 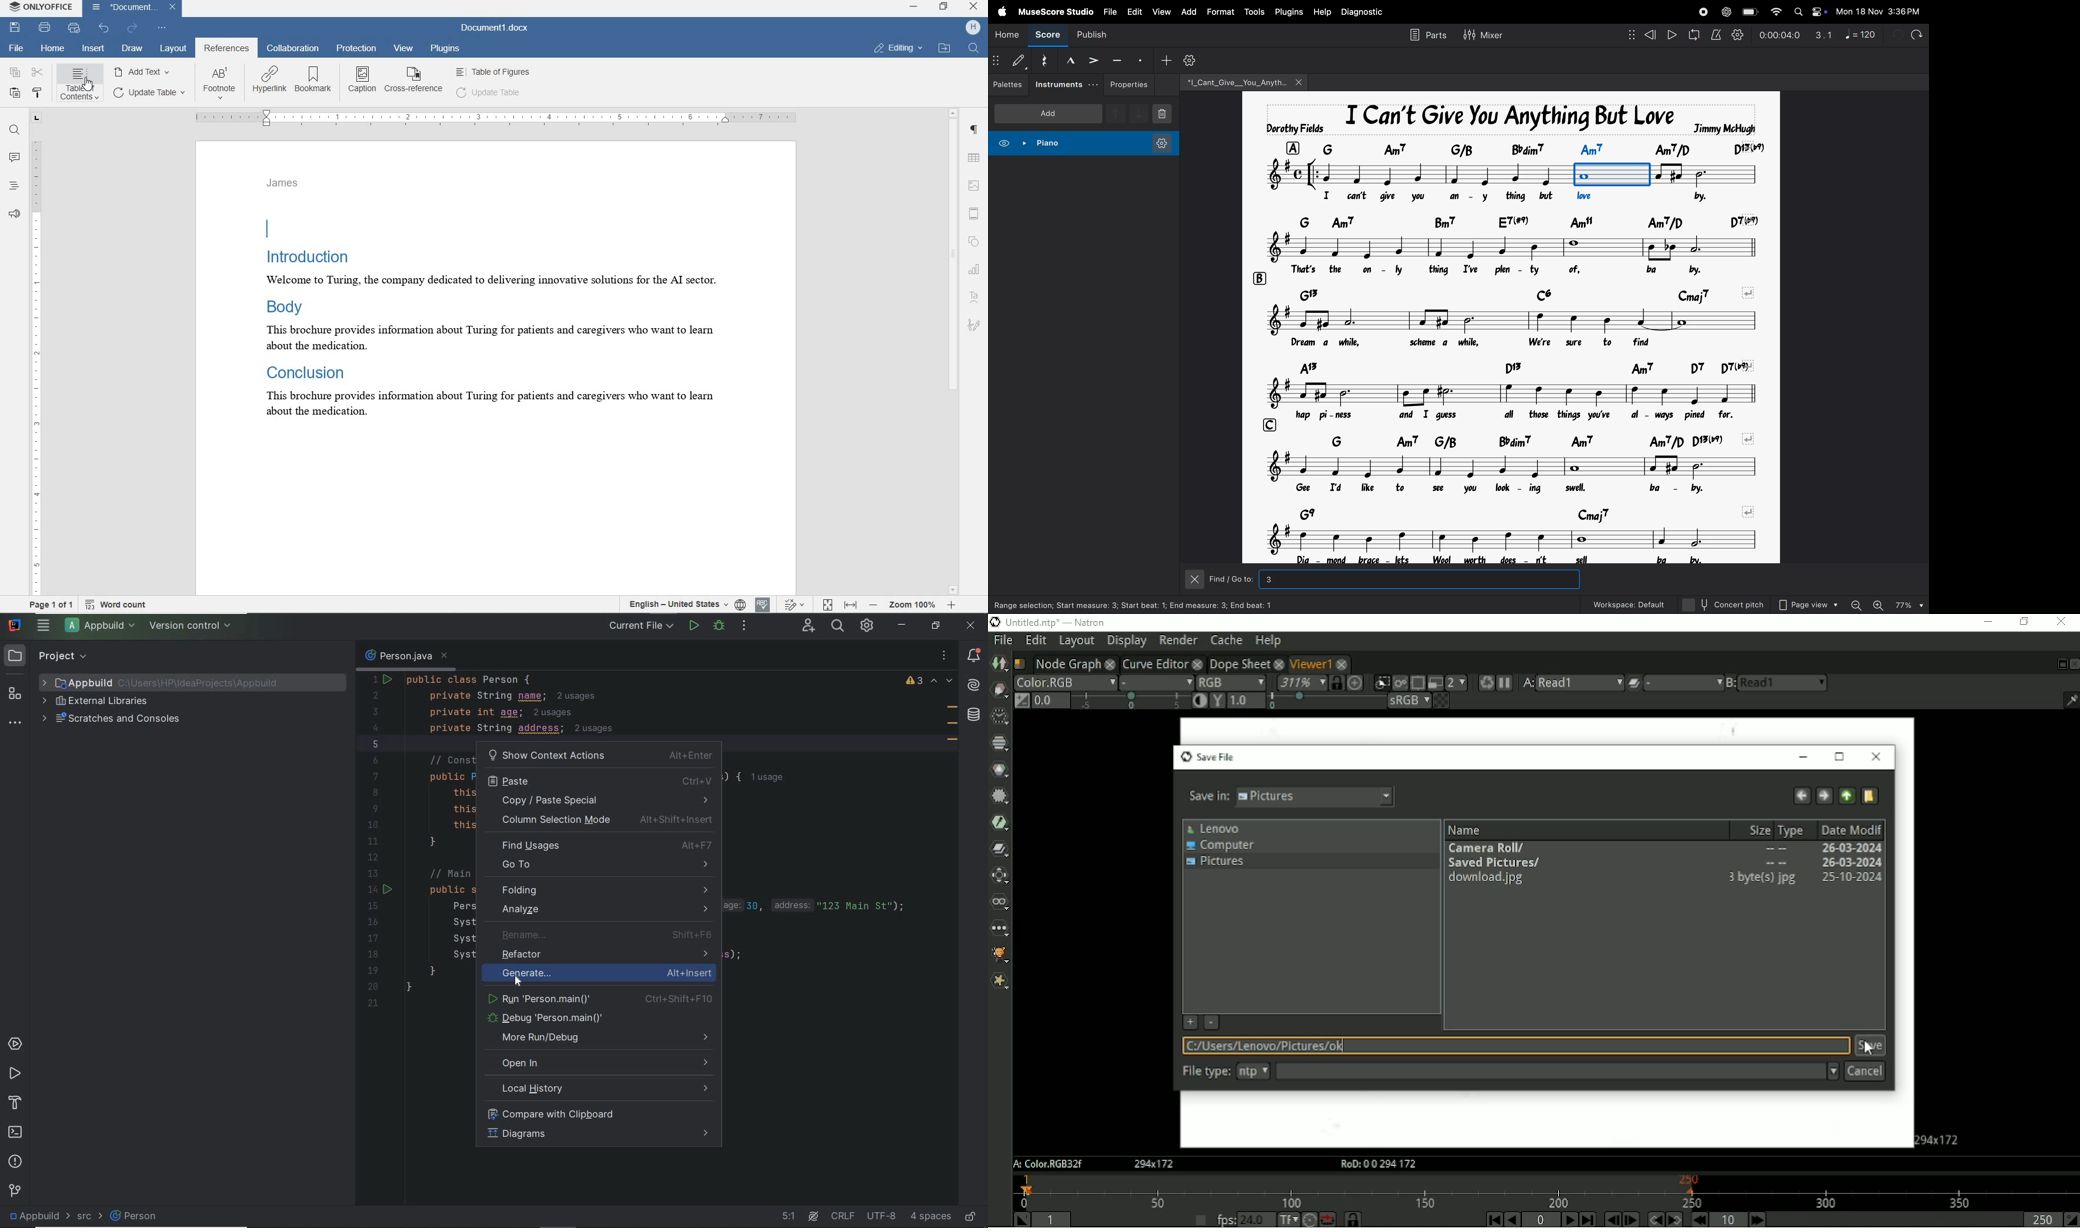 I want to click on format, so click(x=1220, y=12).